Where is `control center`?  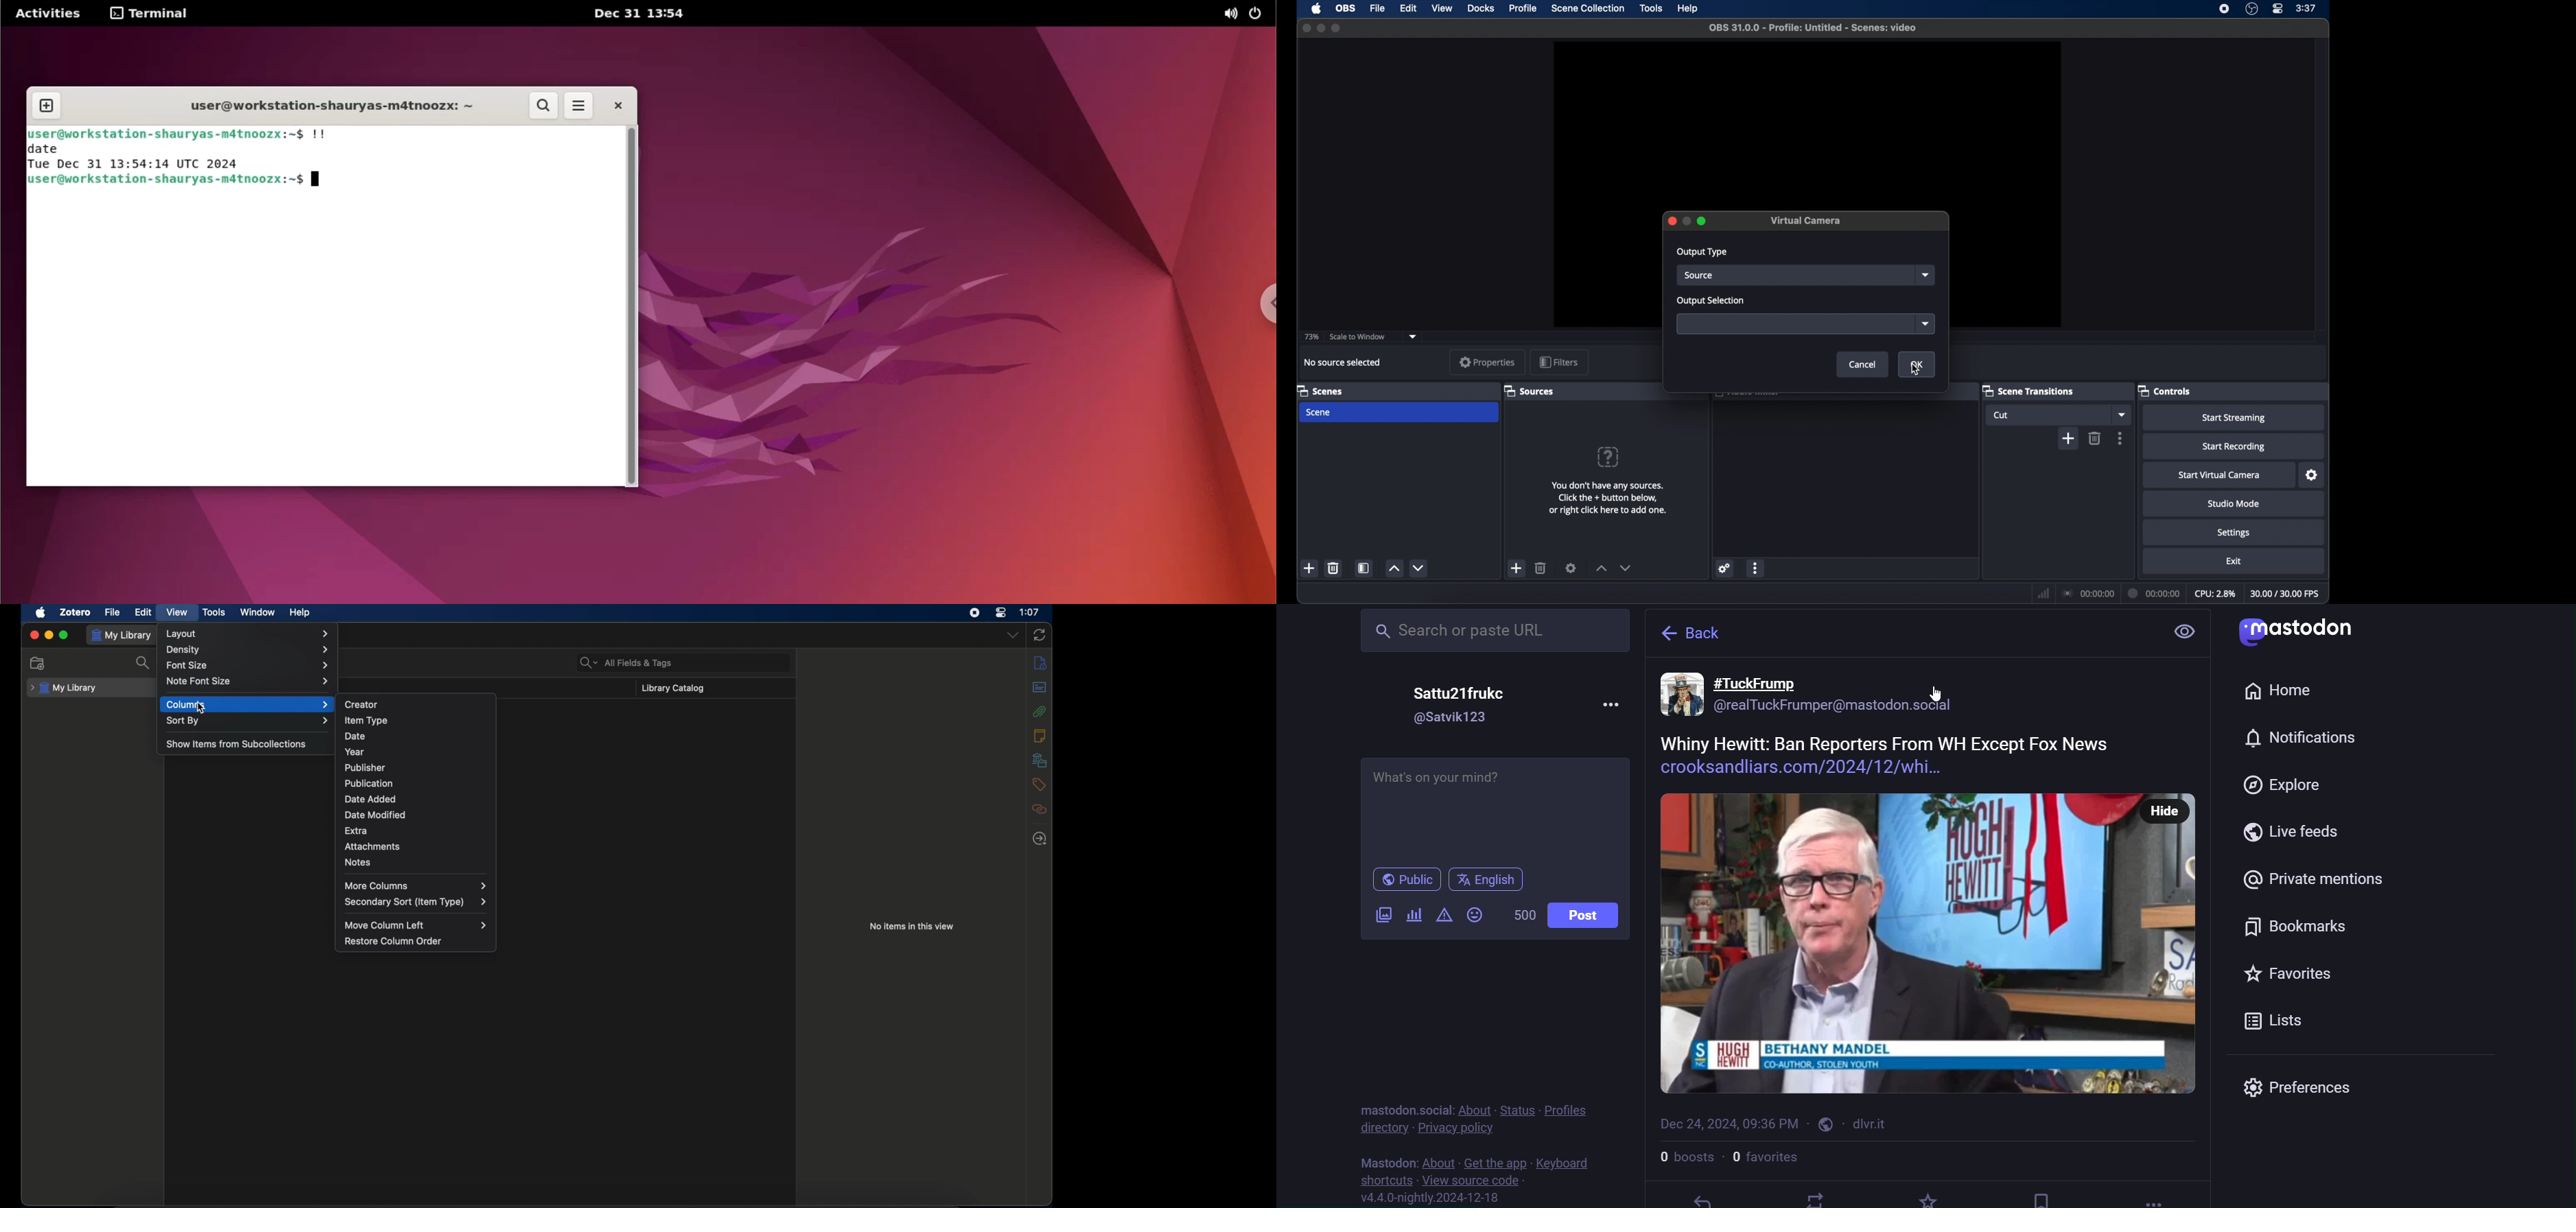 control center is located at coordinates (2277, 9).